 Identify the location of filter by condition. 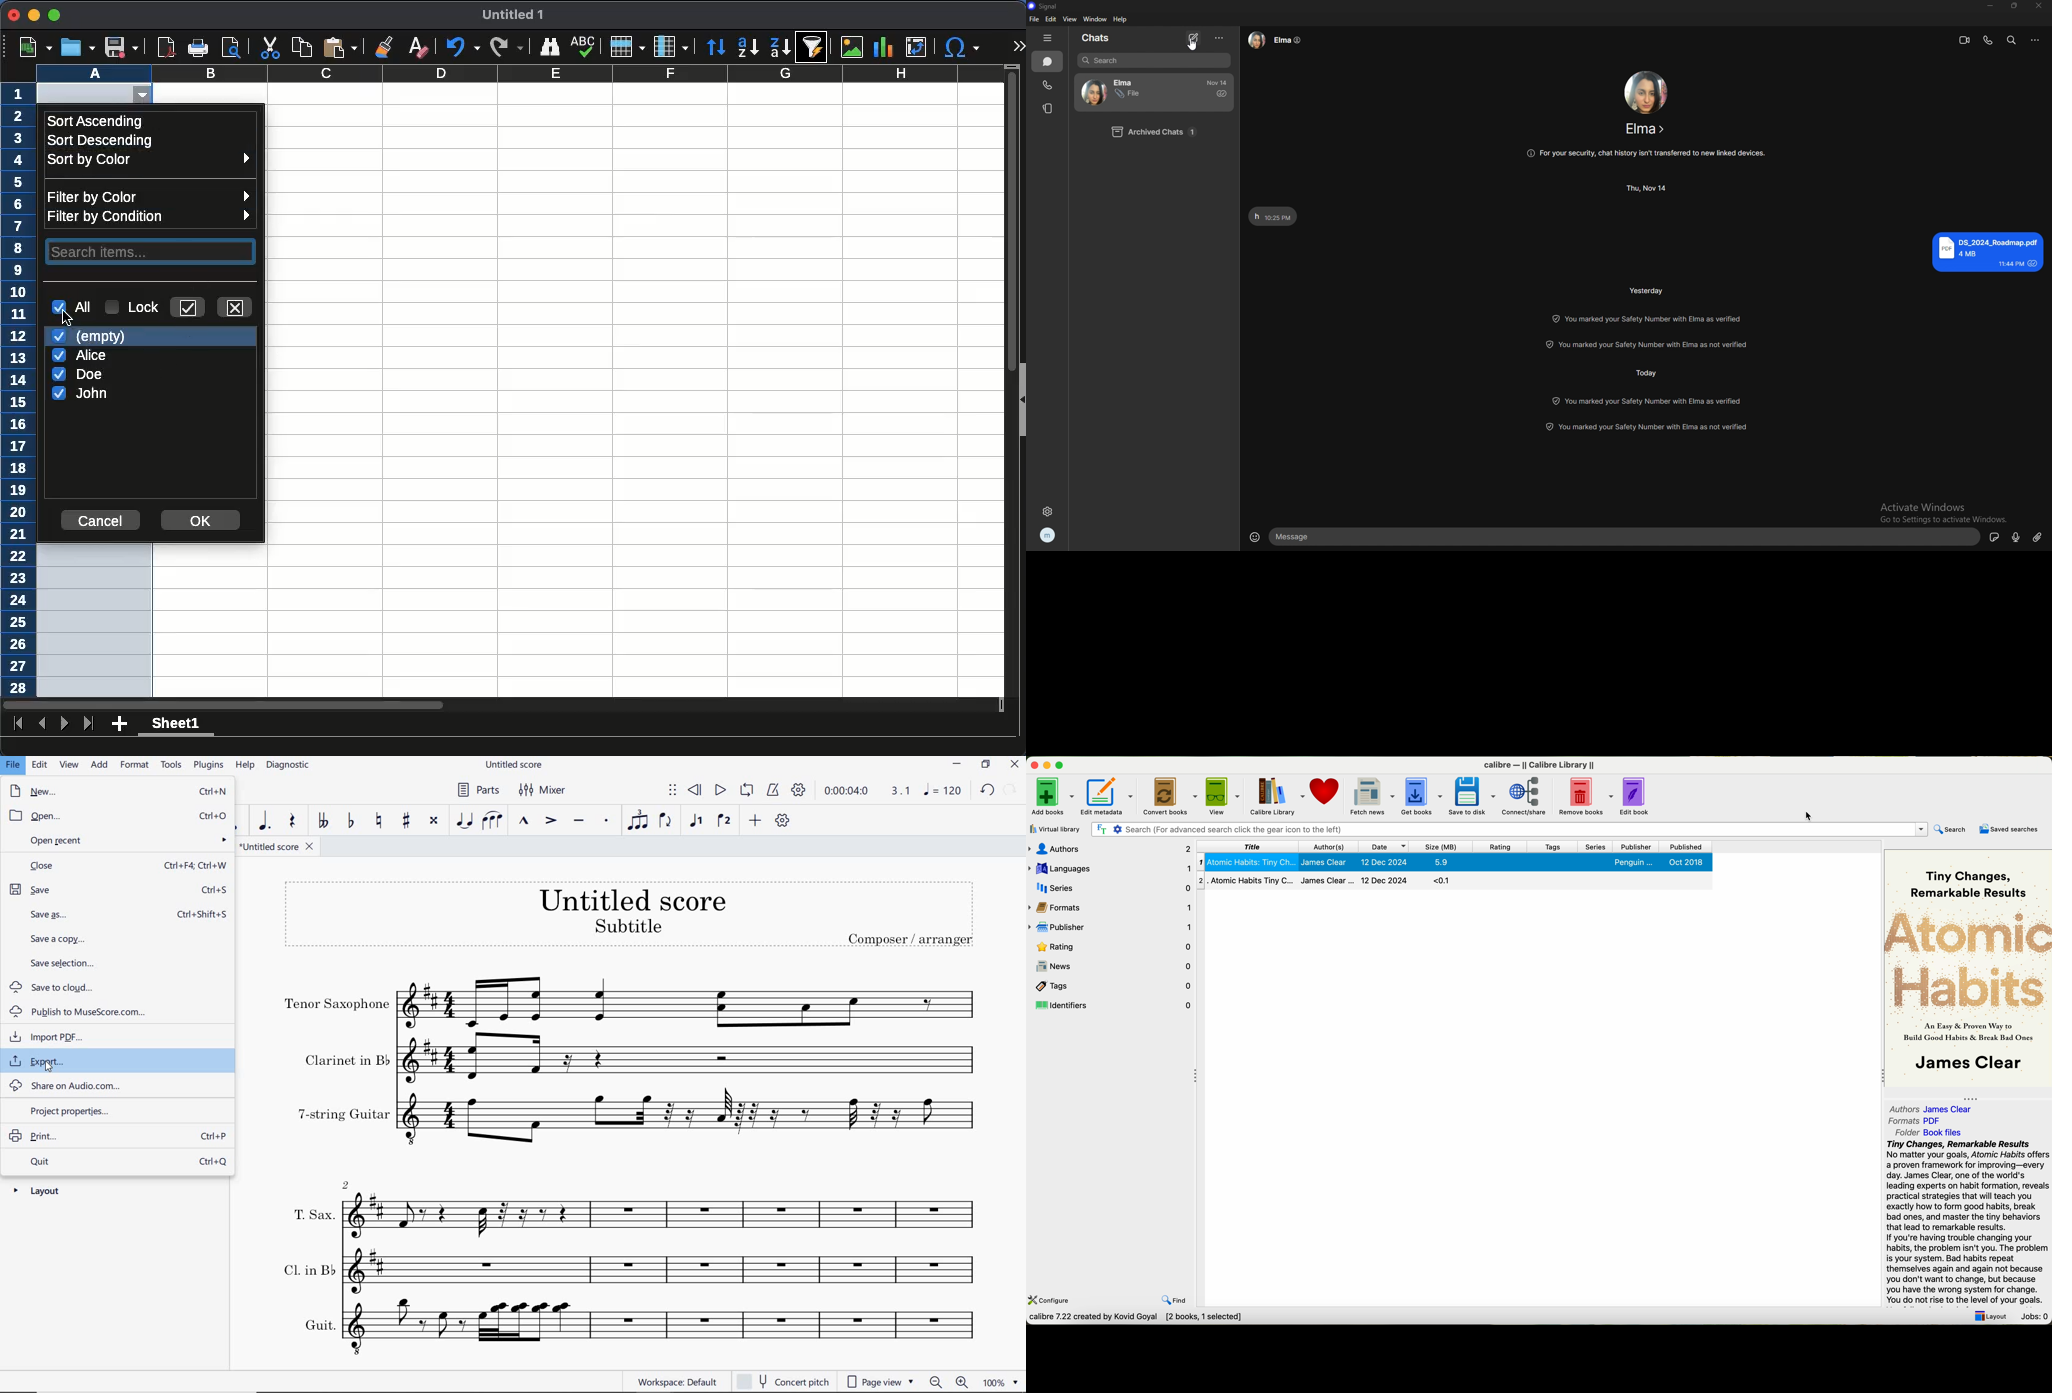
(151, 216).